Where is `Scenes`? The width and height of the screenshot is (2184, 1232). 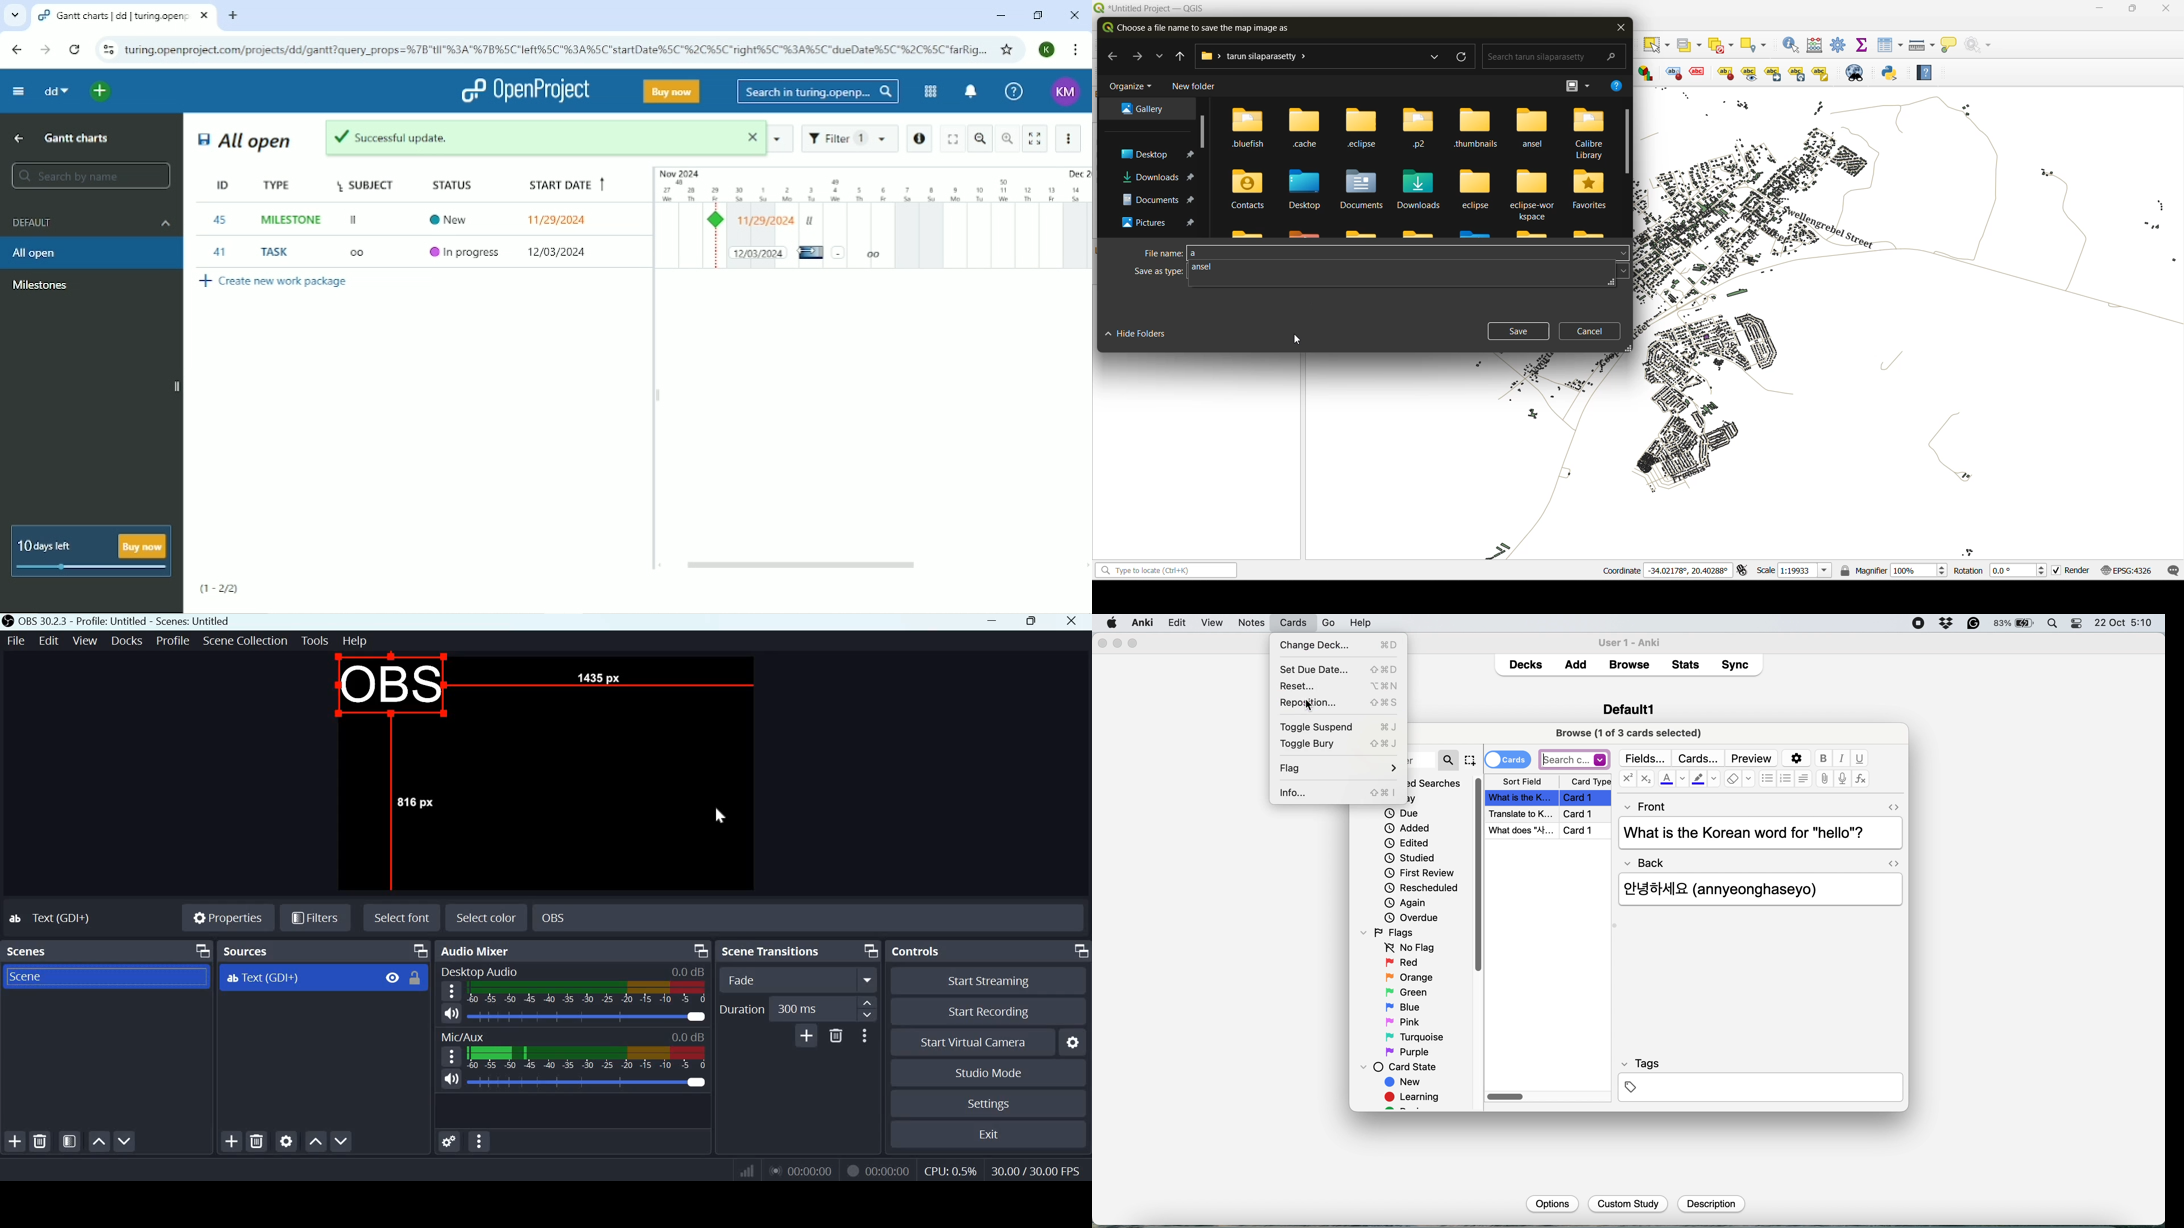 Scenes is located at coordinates (27, 952).